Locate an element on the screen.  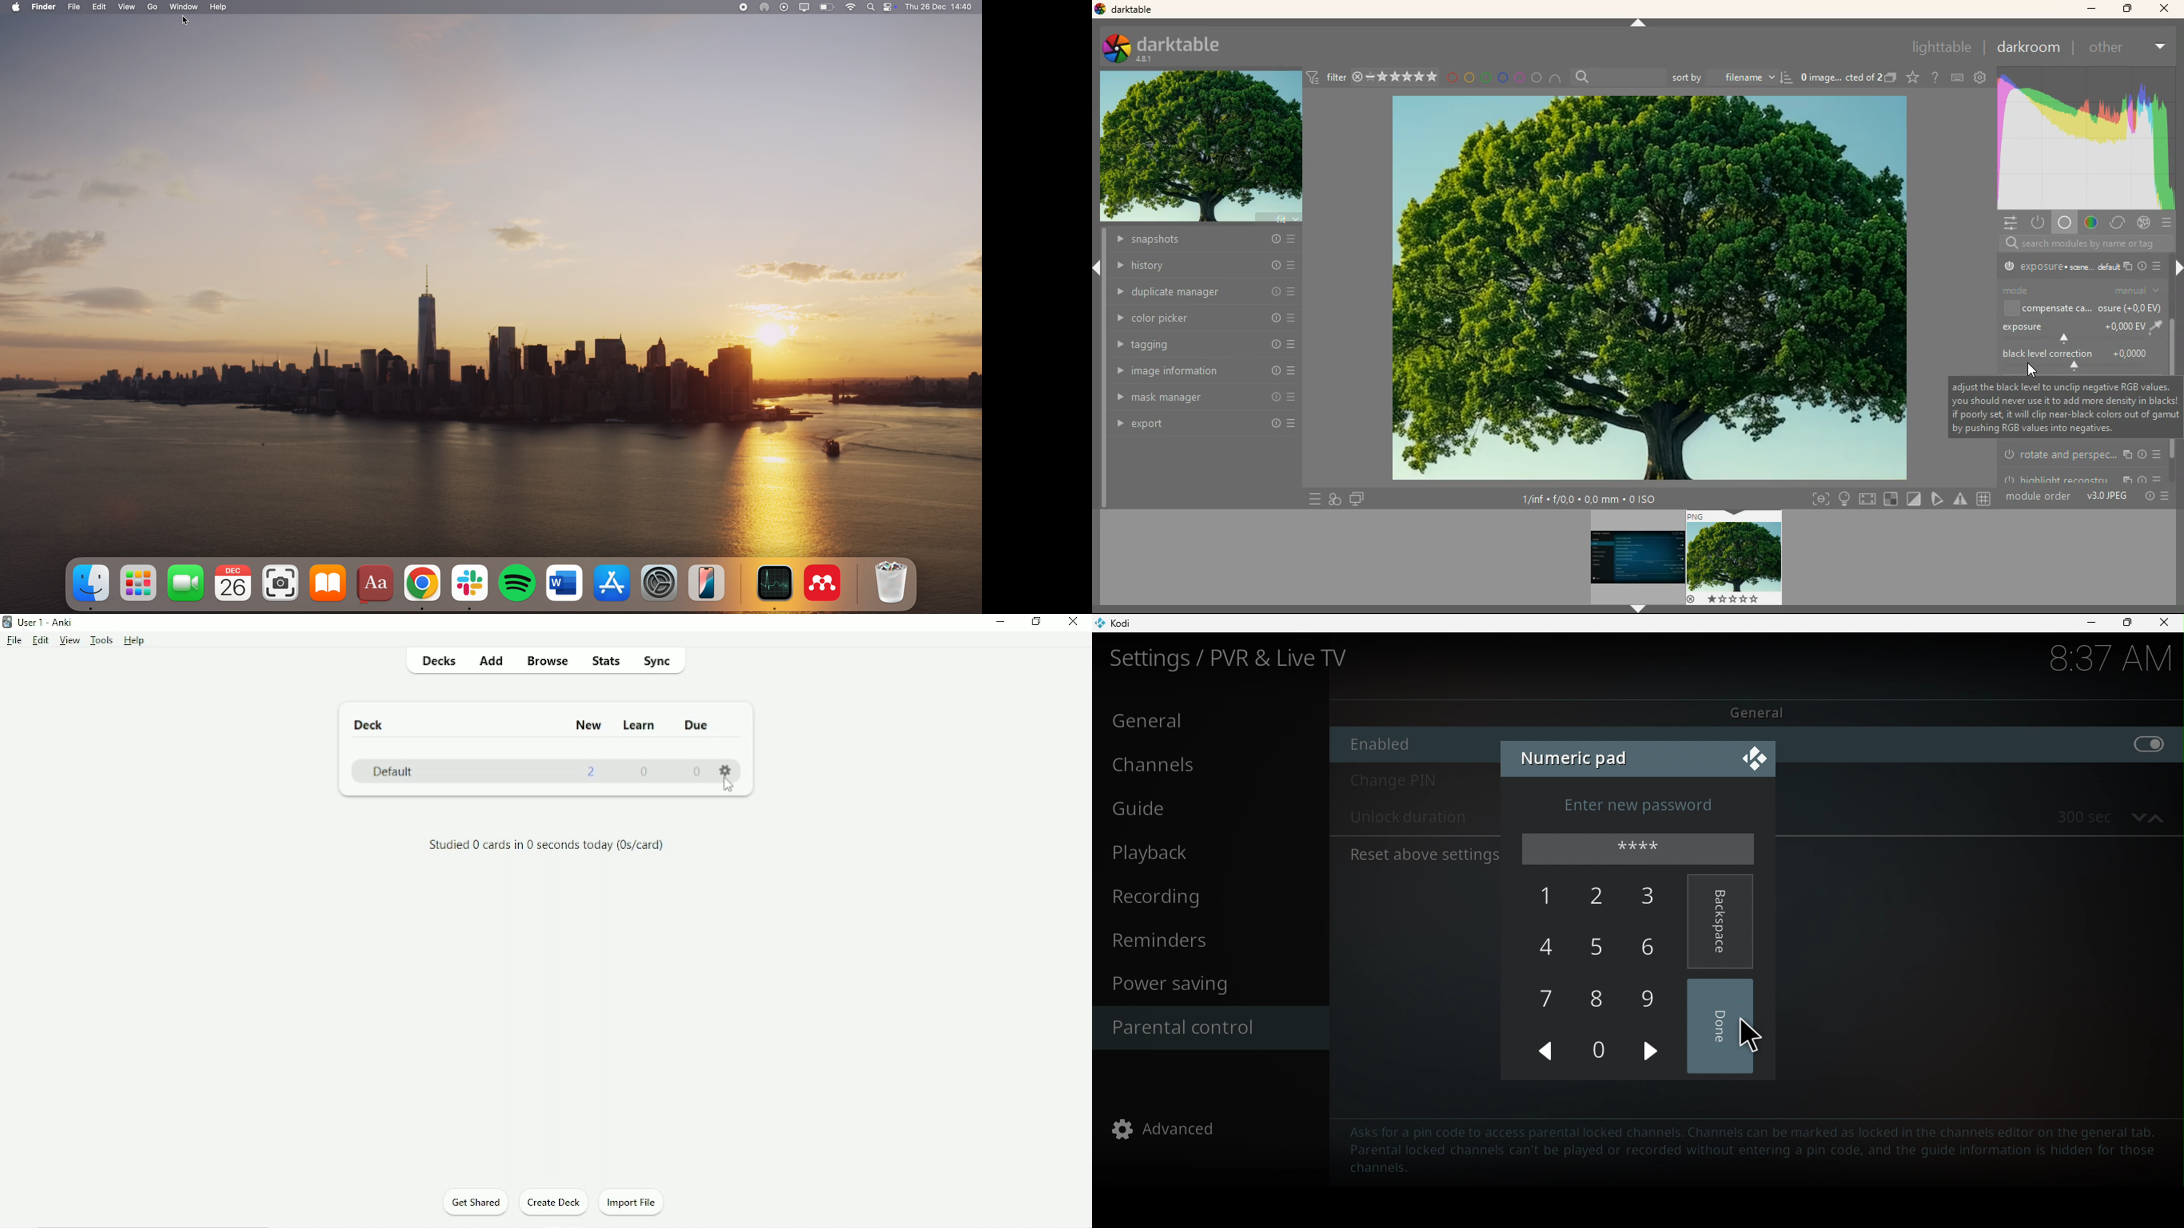
Recording is located at coordinates (1207, 895).